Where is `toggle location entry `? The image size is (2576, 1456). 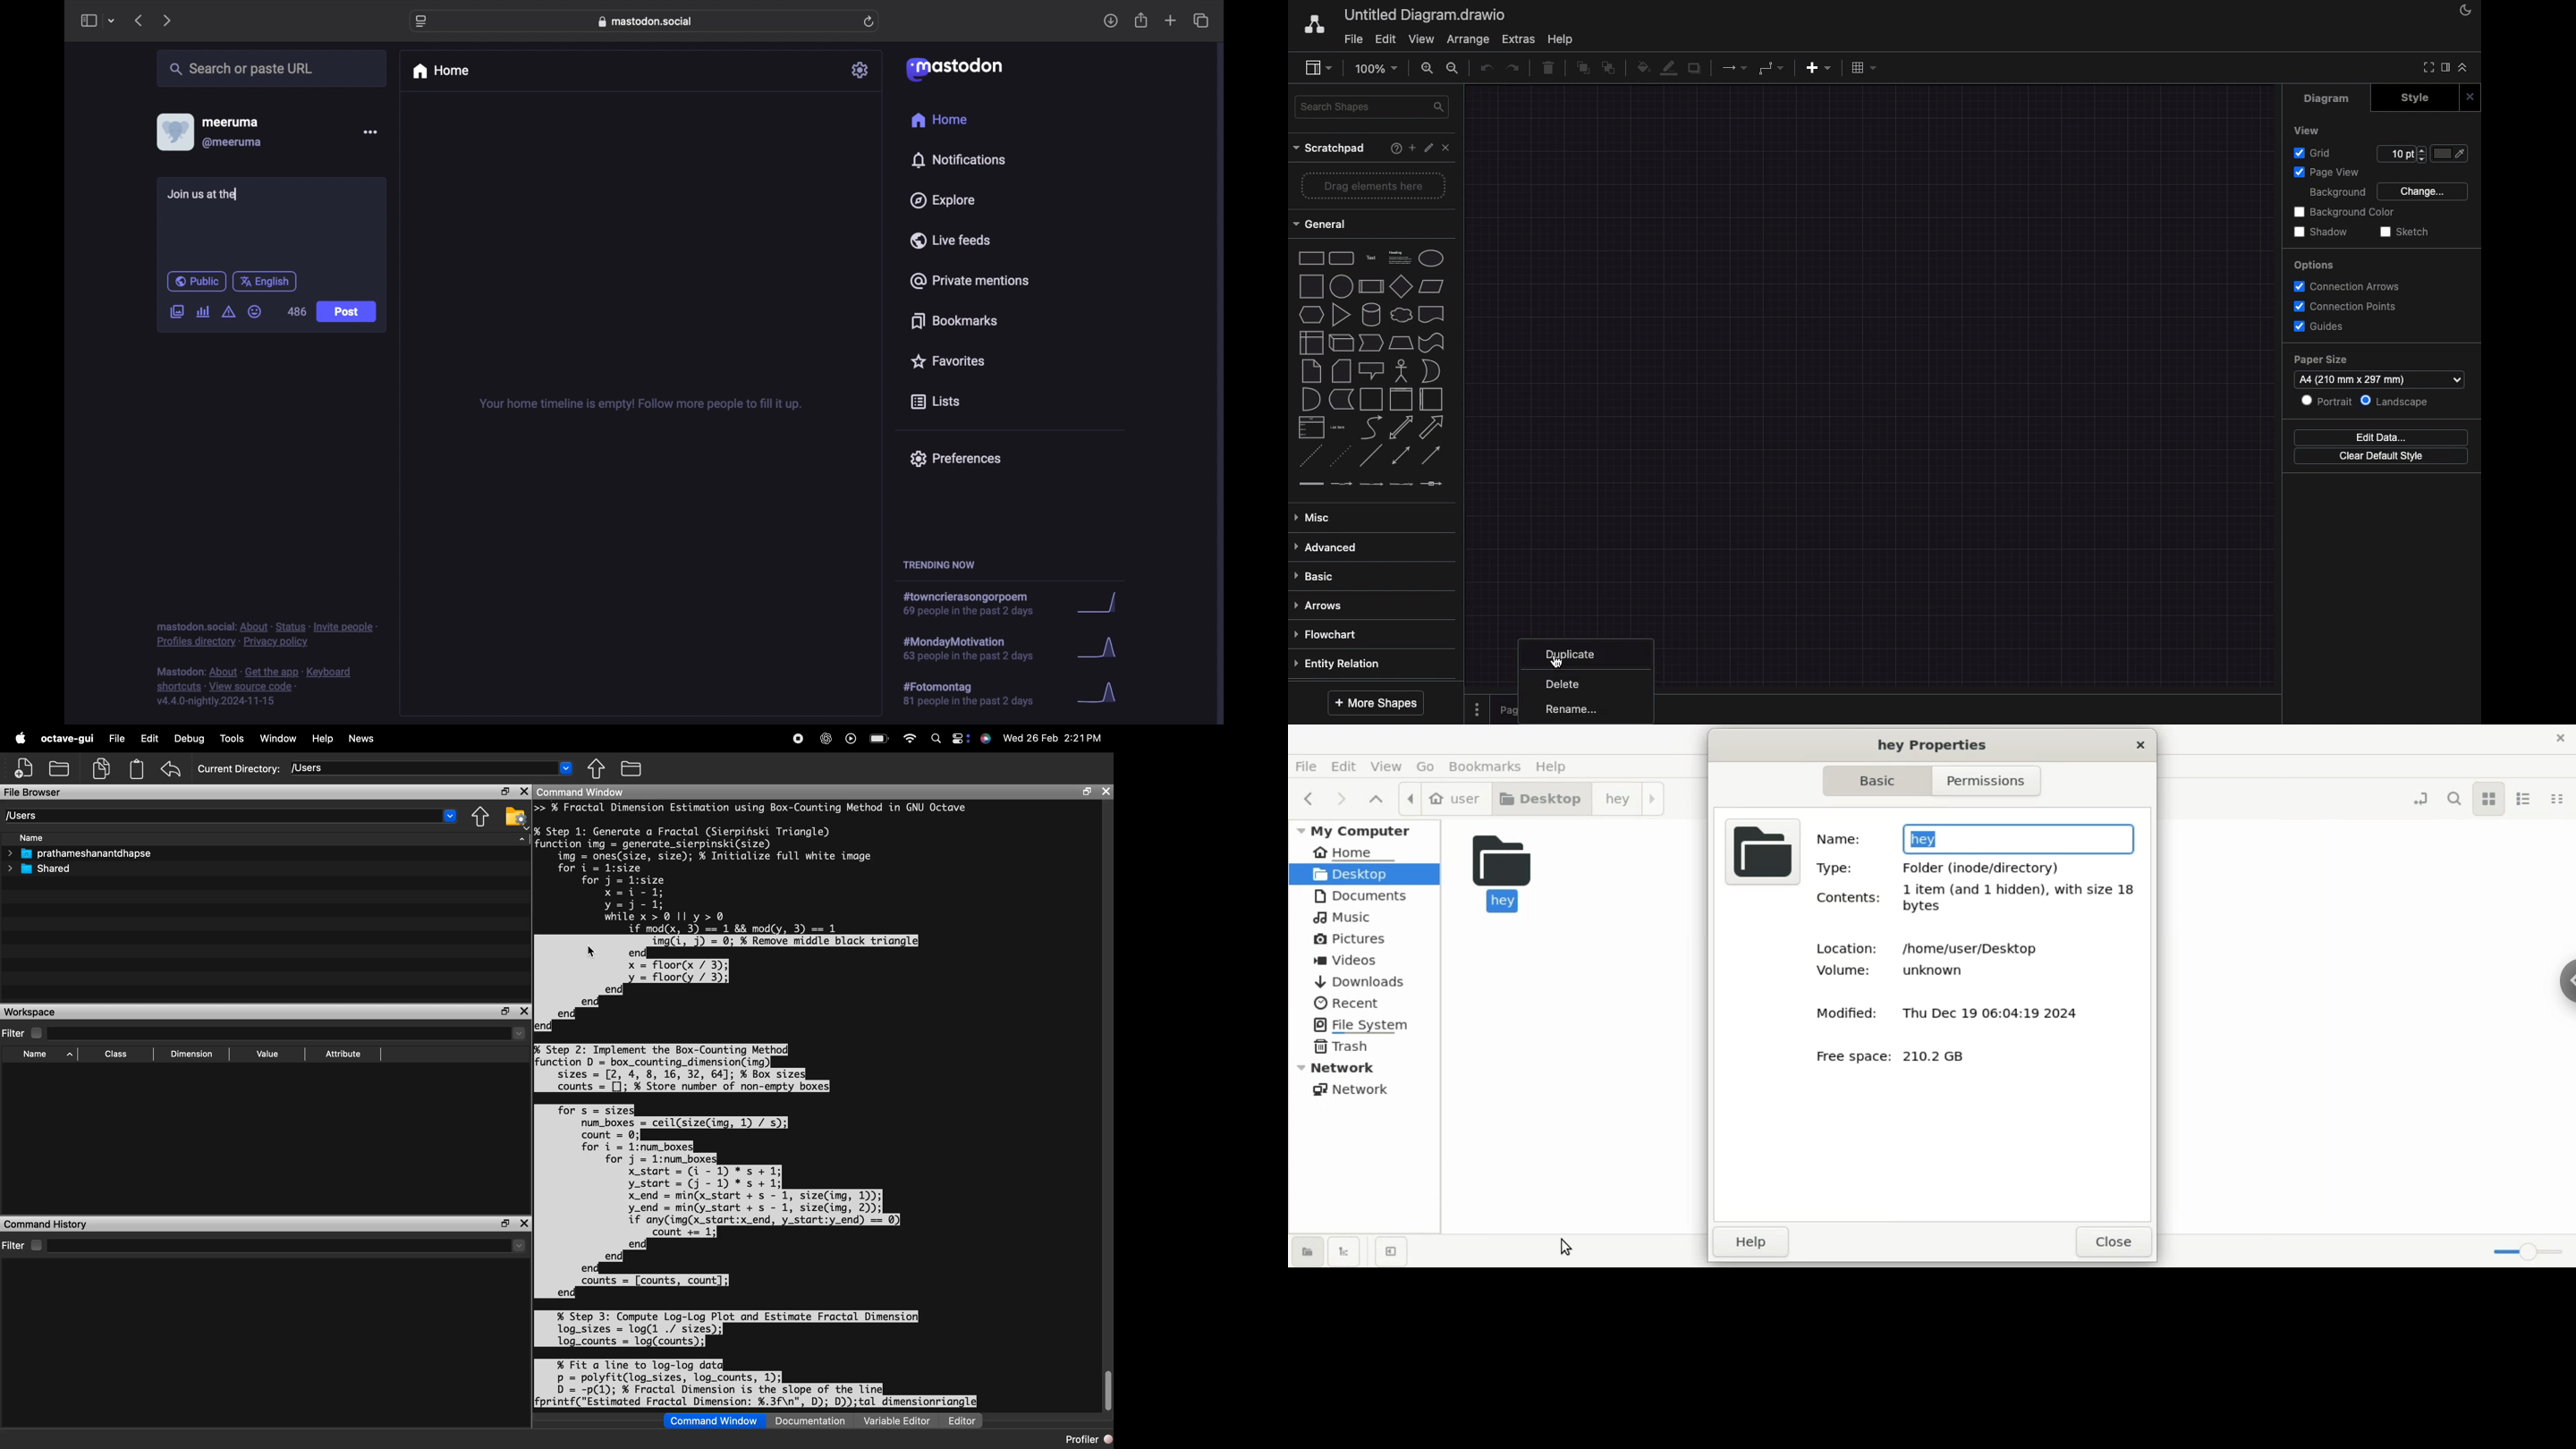
toggle location entry  is located at coordinates (2418, 795).